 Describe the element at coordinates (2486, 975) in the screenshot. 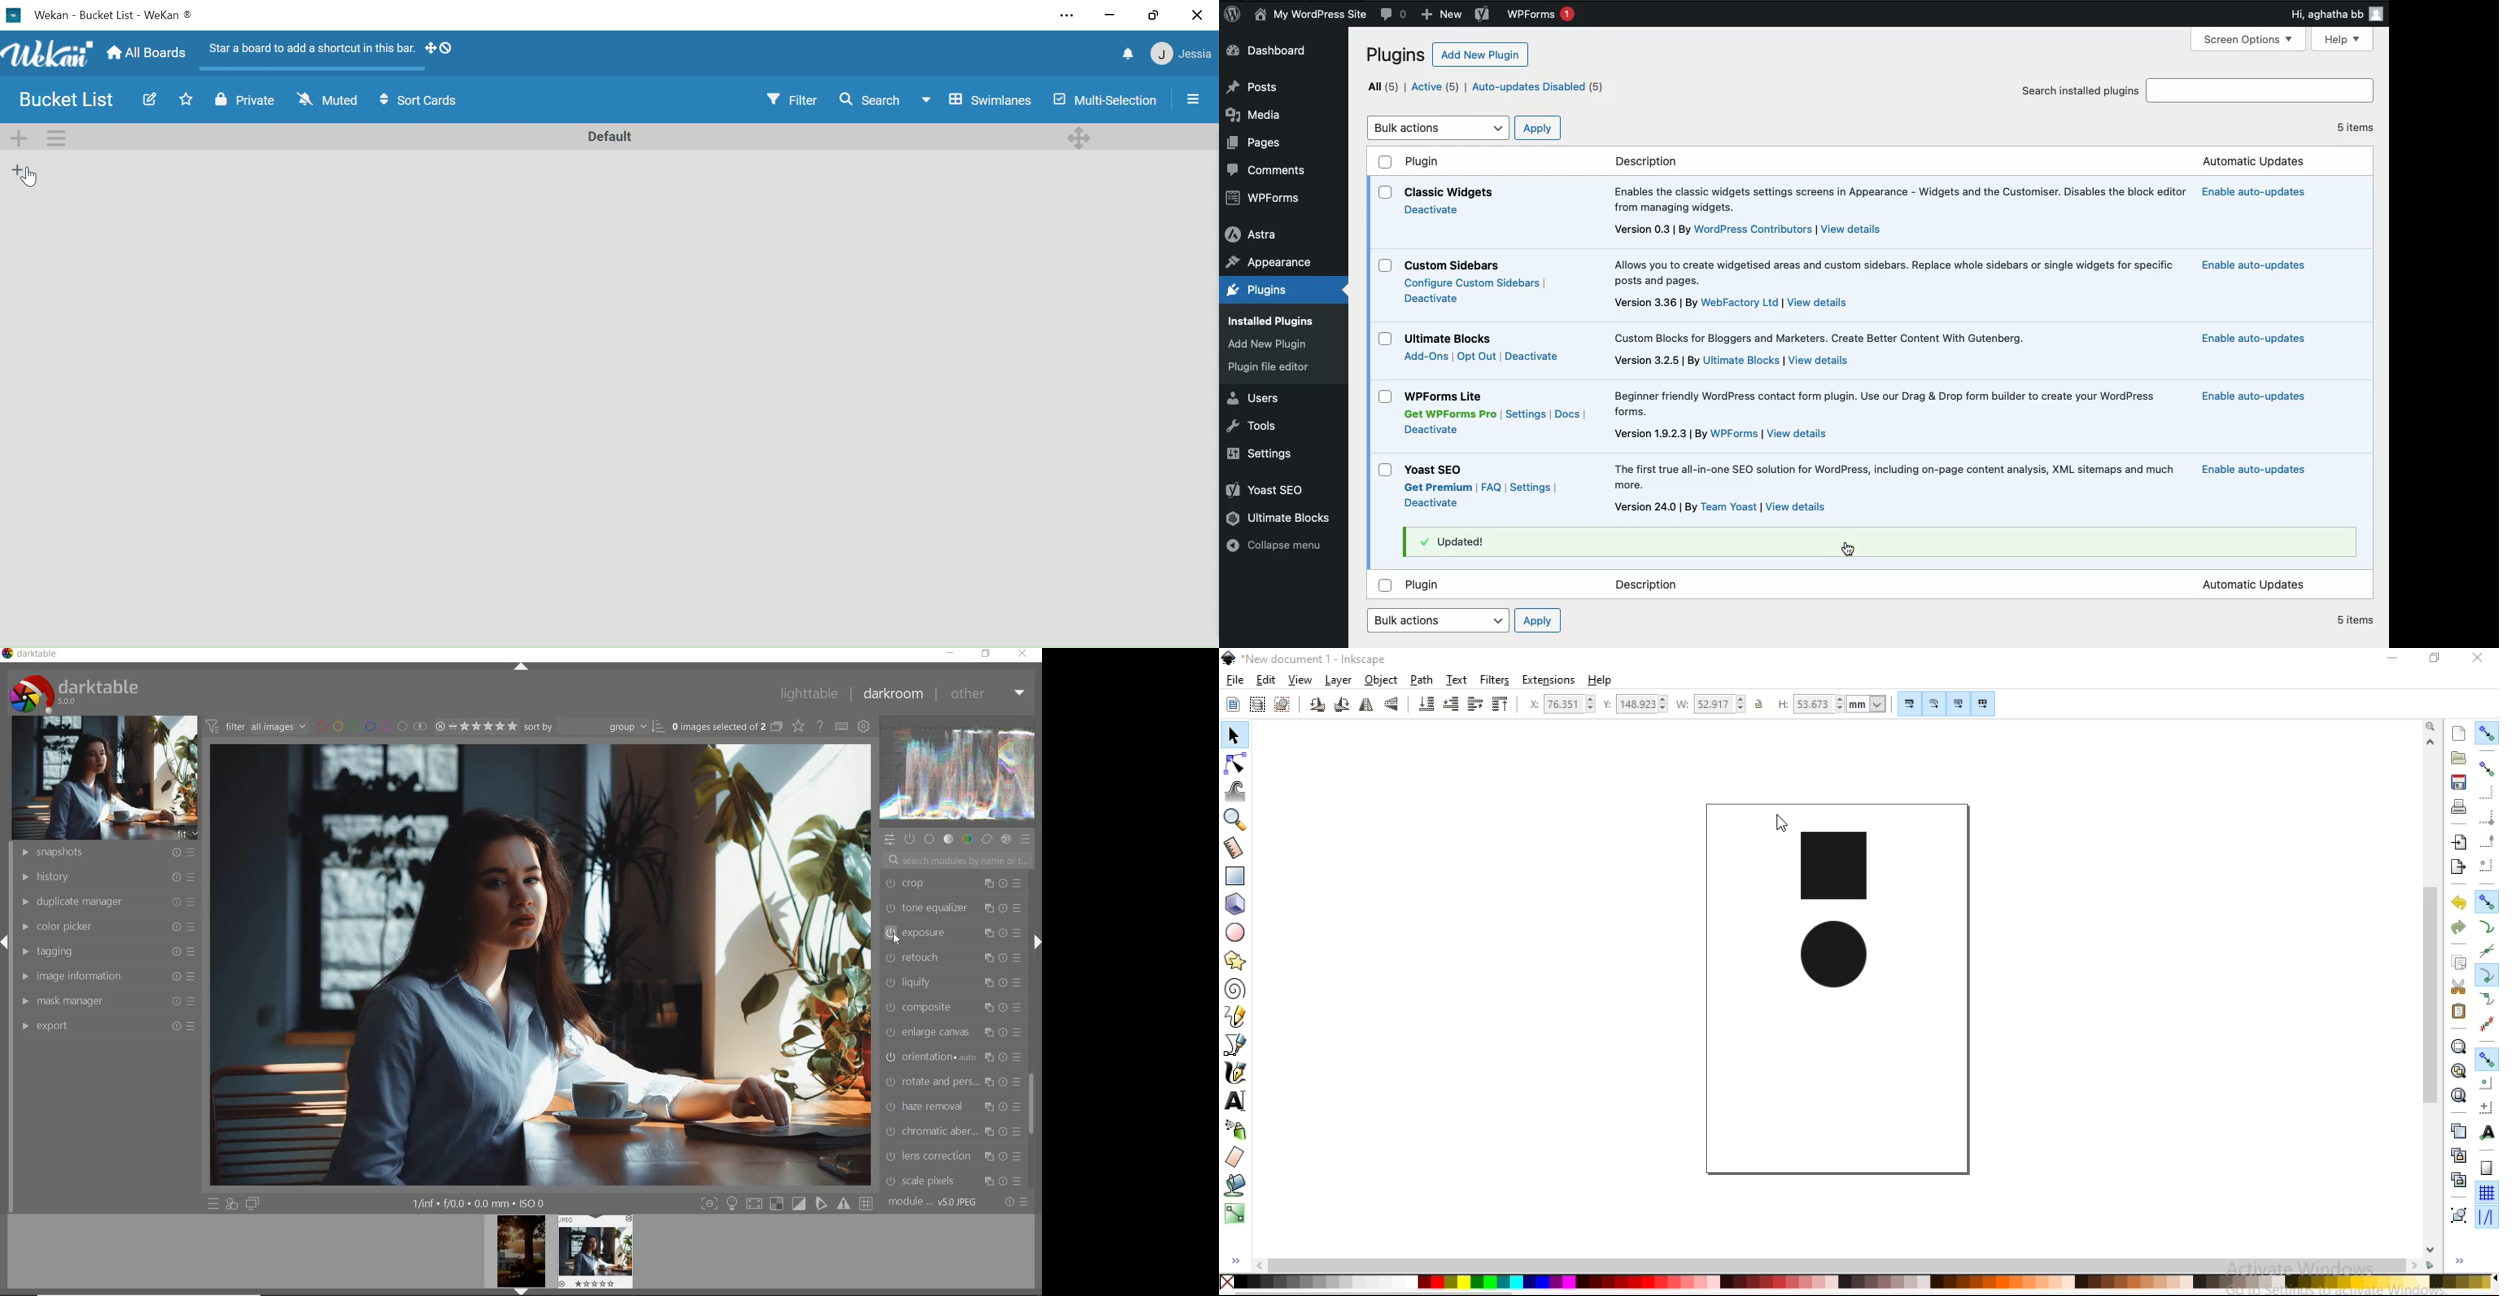

I see `snap cusp nodes` at that location.